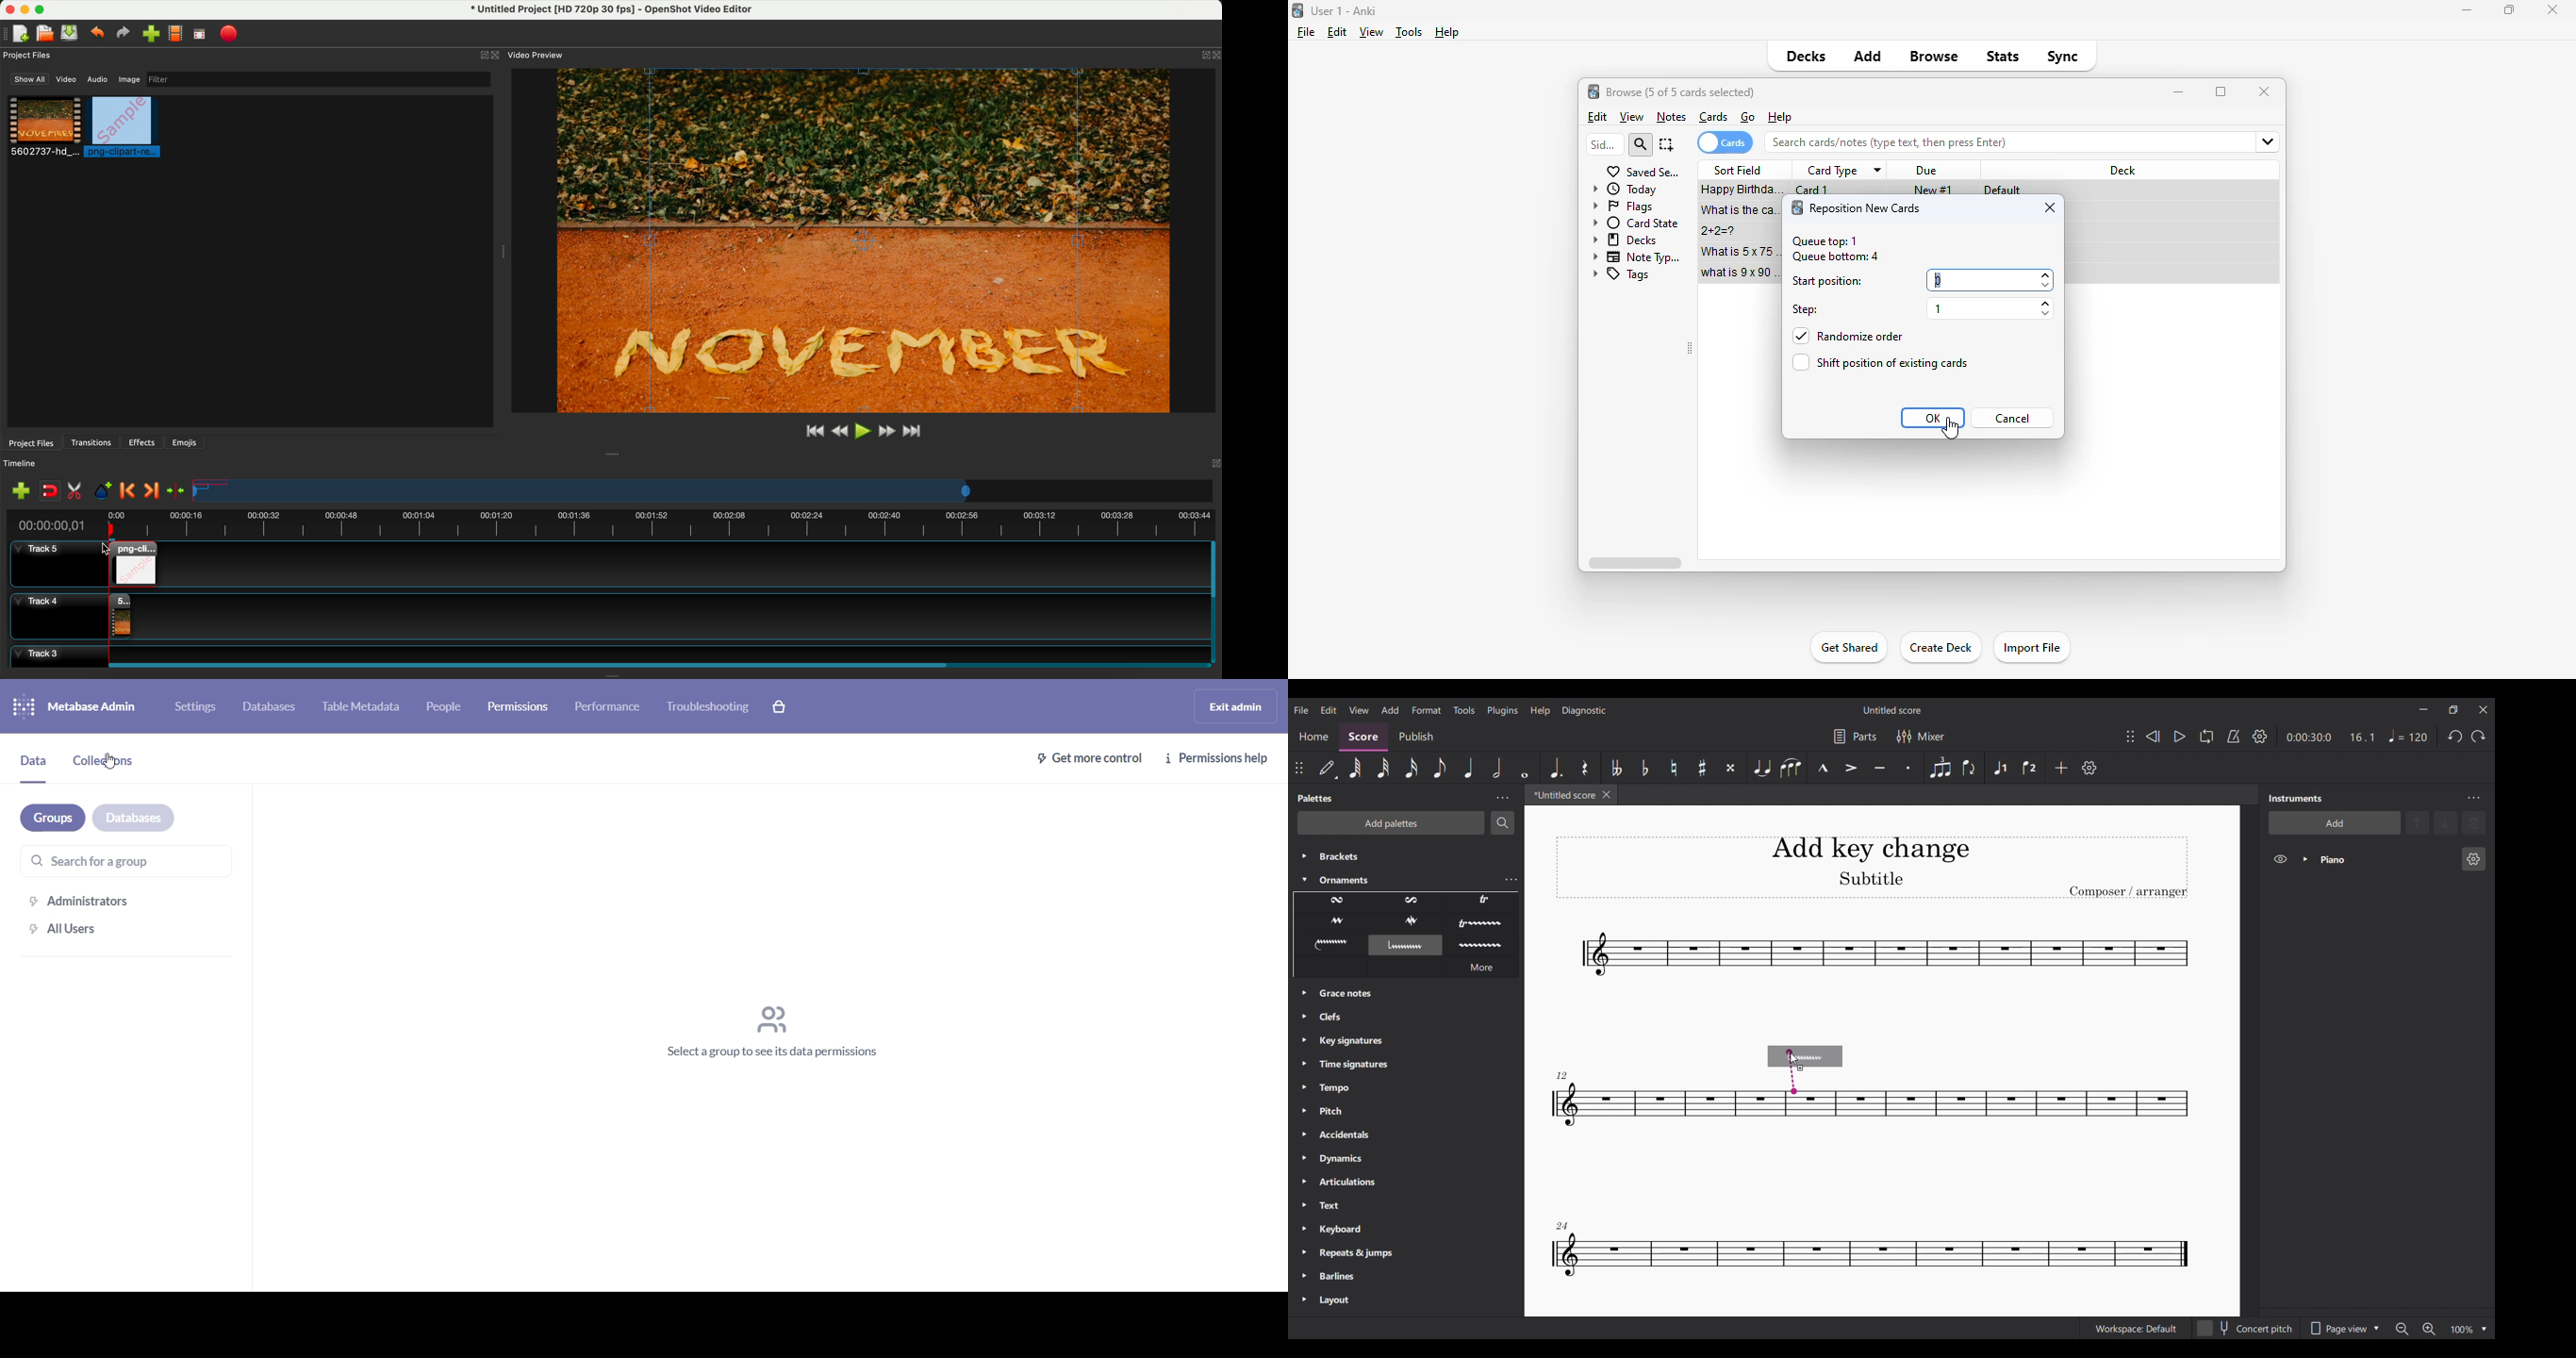 This screenshot has width=2576, height=1372. I want to click on Workspace: default, so click(2136, 1328).